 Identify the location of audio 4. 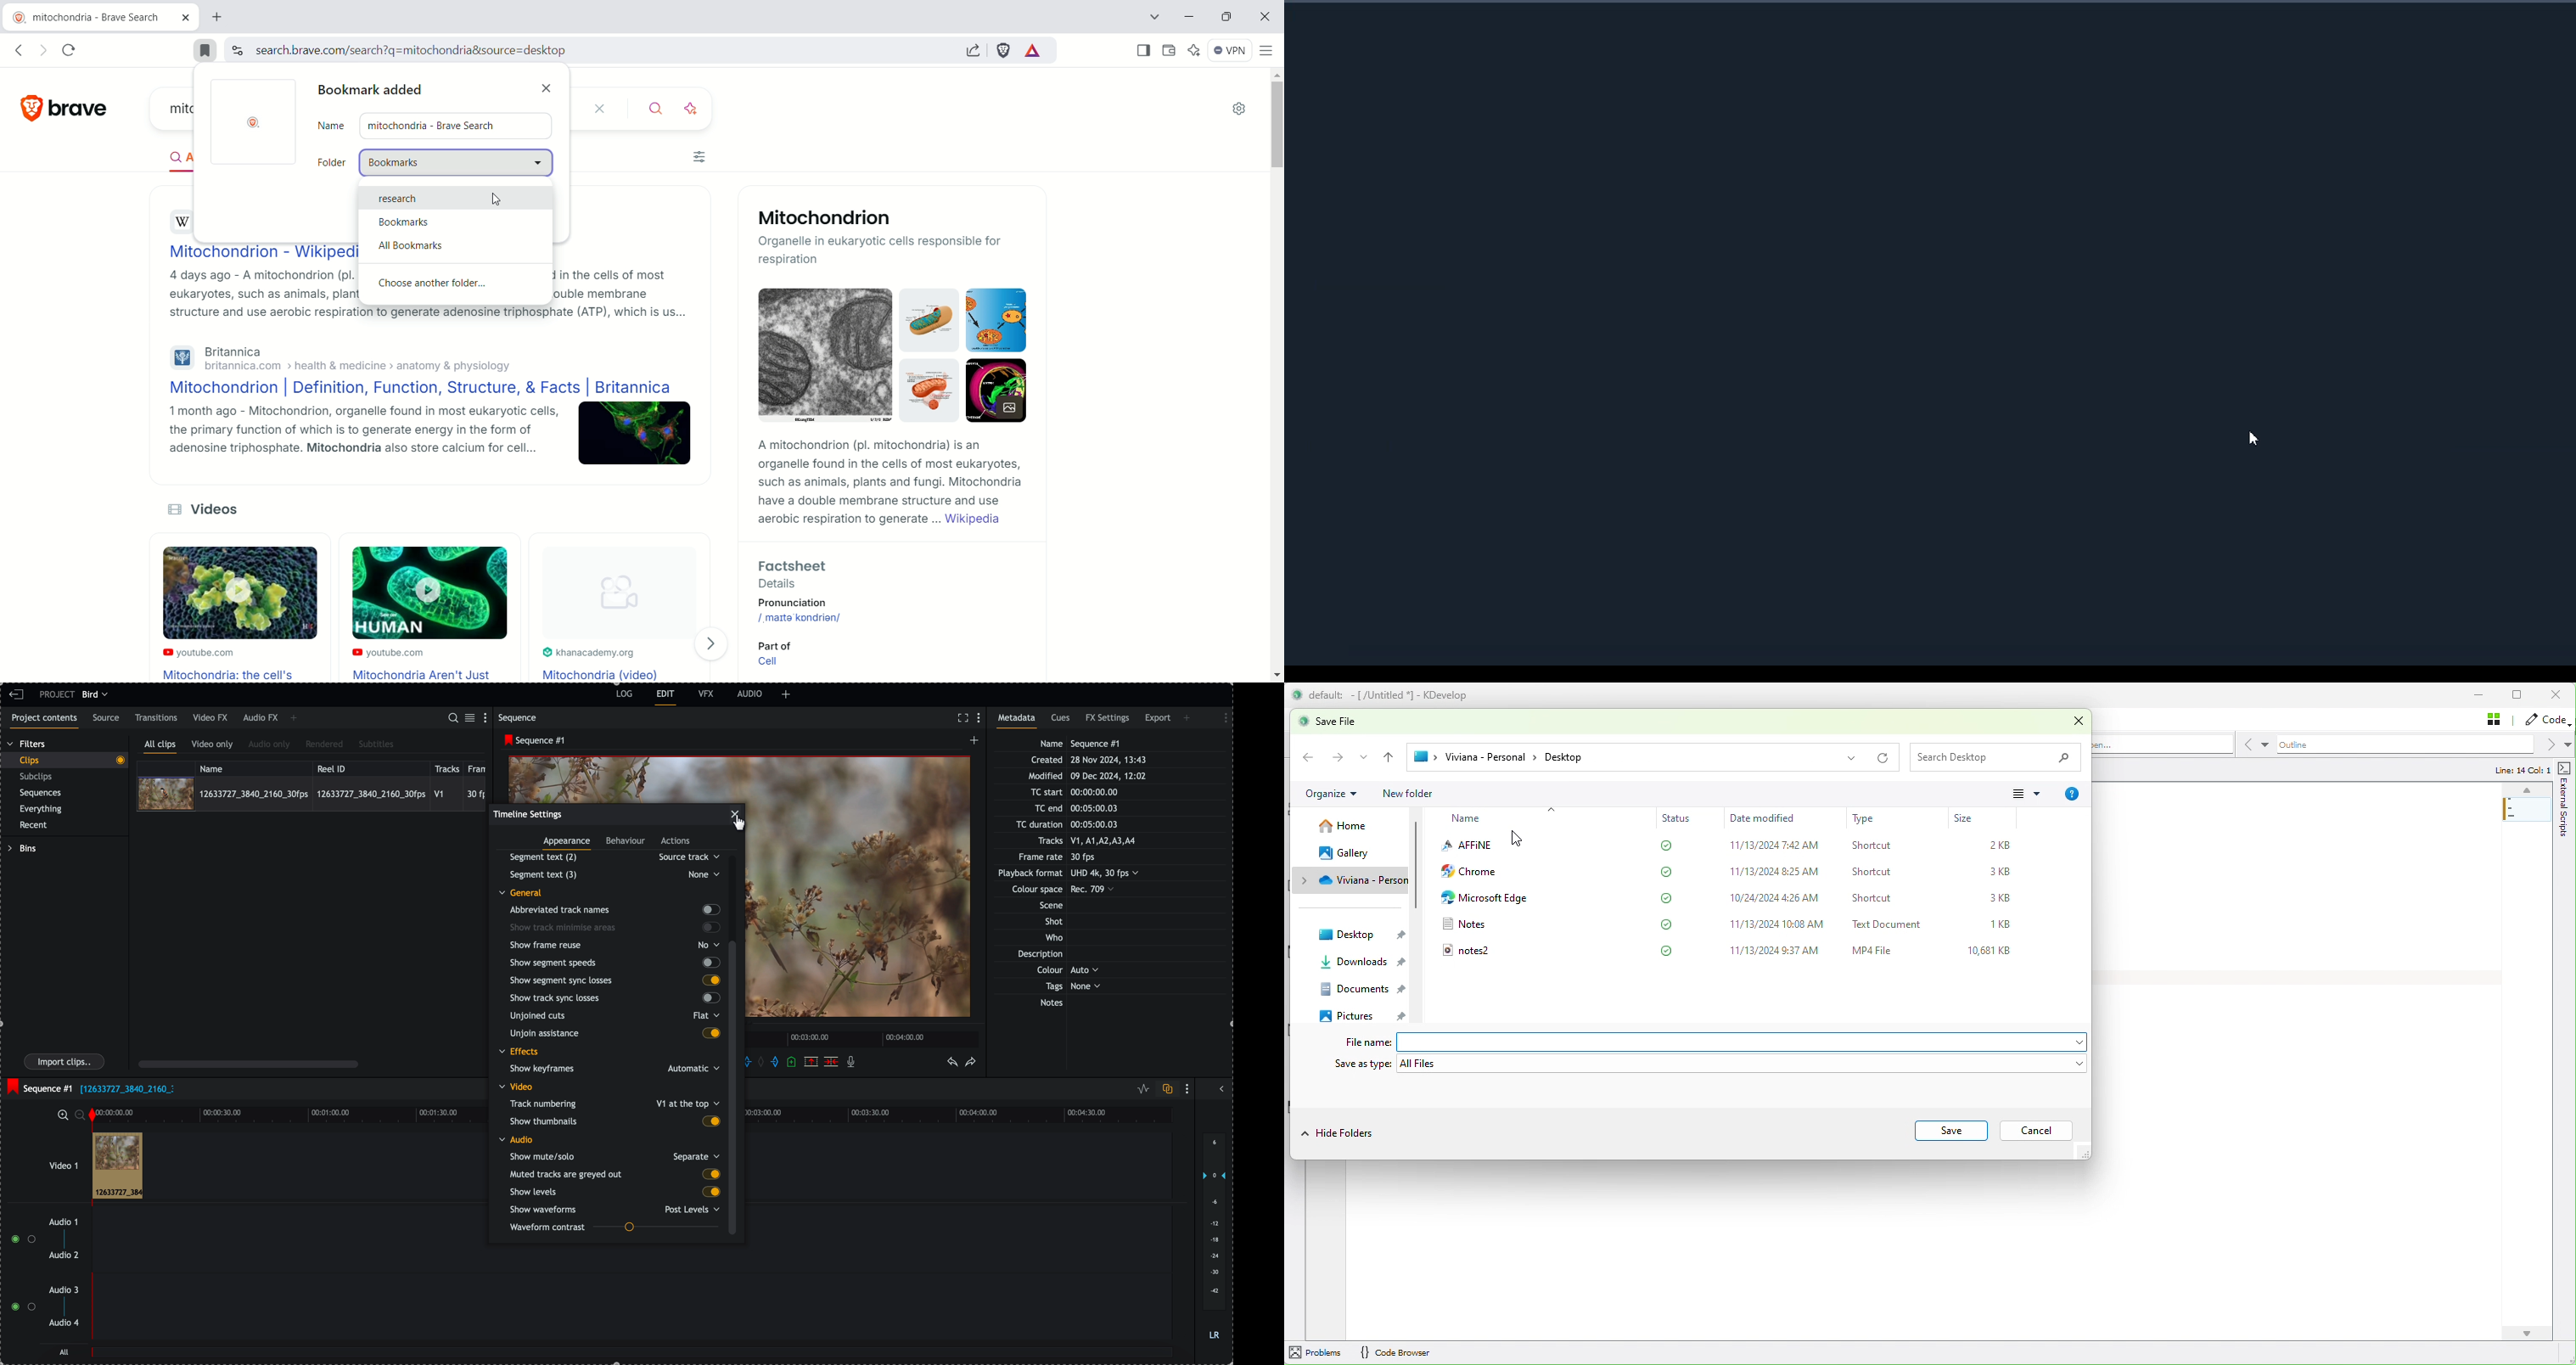
(63, 1323).